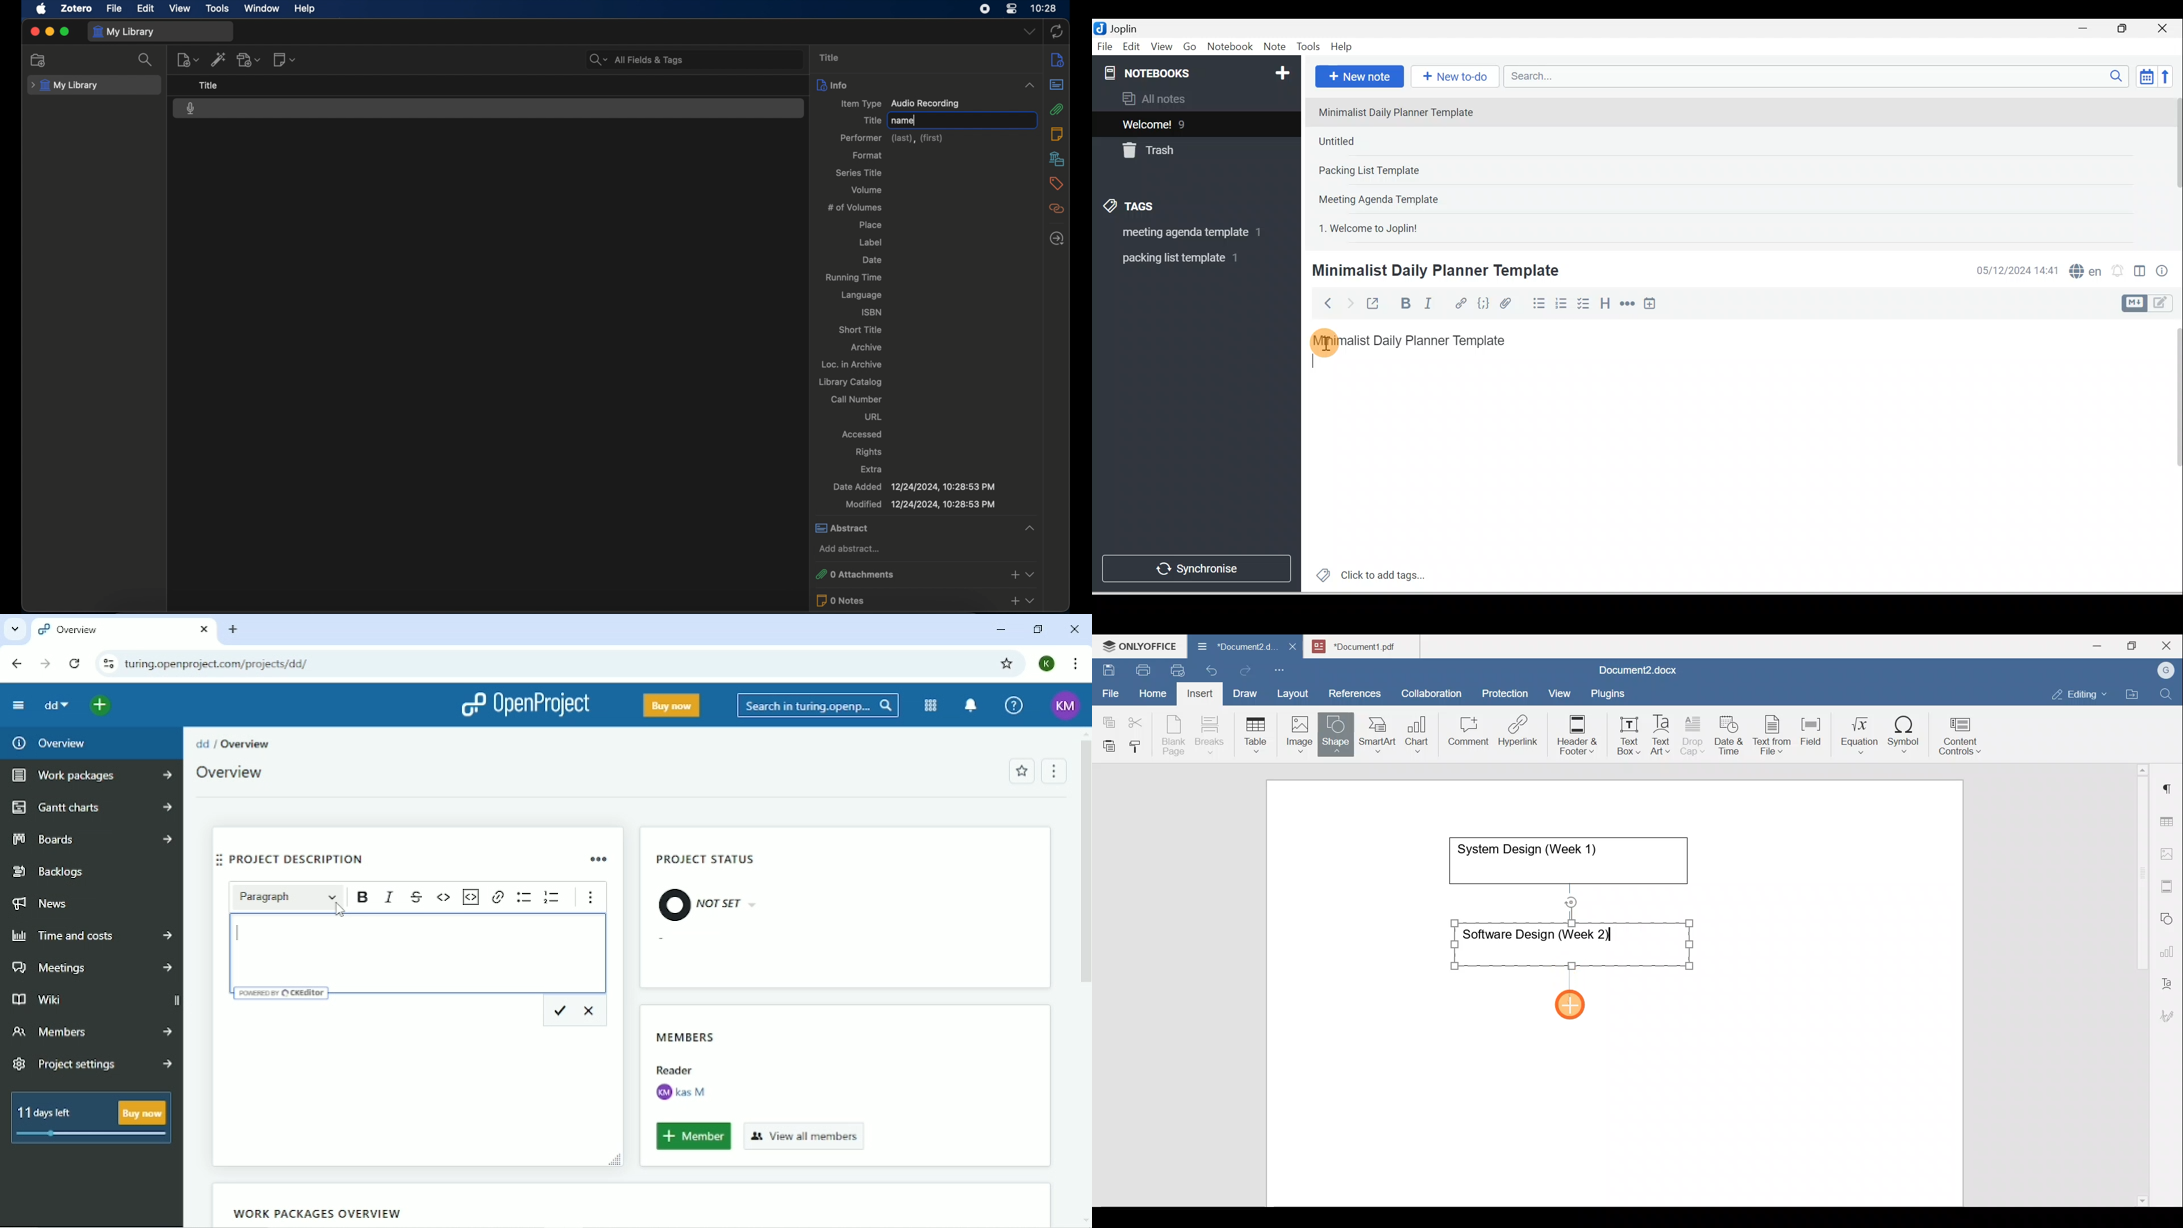 The height and width of the screenshot is (1232, 2184). Describe the element at coordinates (601, 858) in the screenshot. I see `More options` at that location.